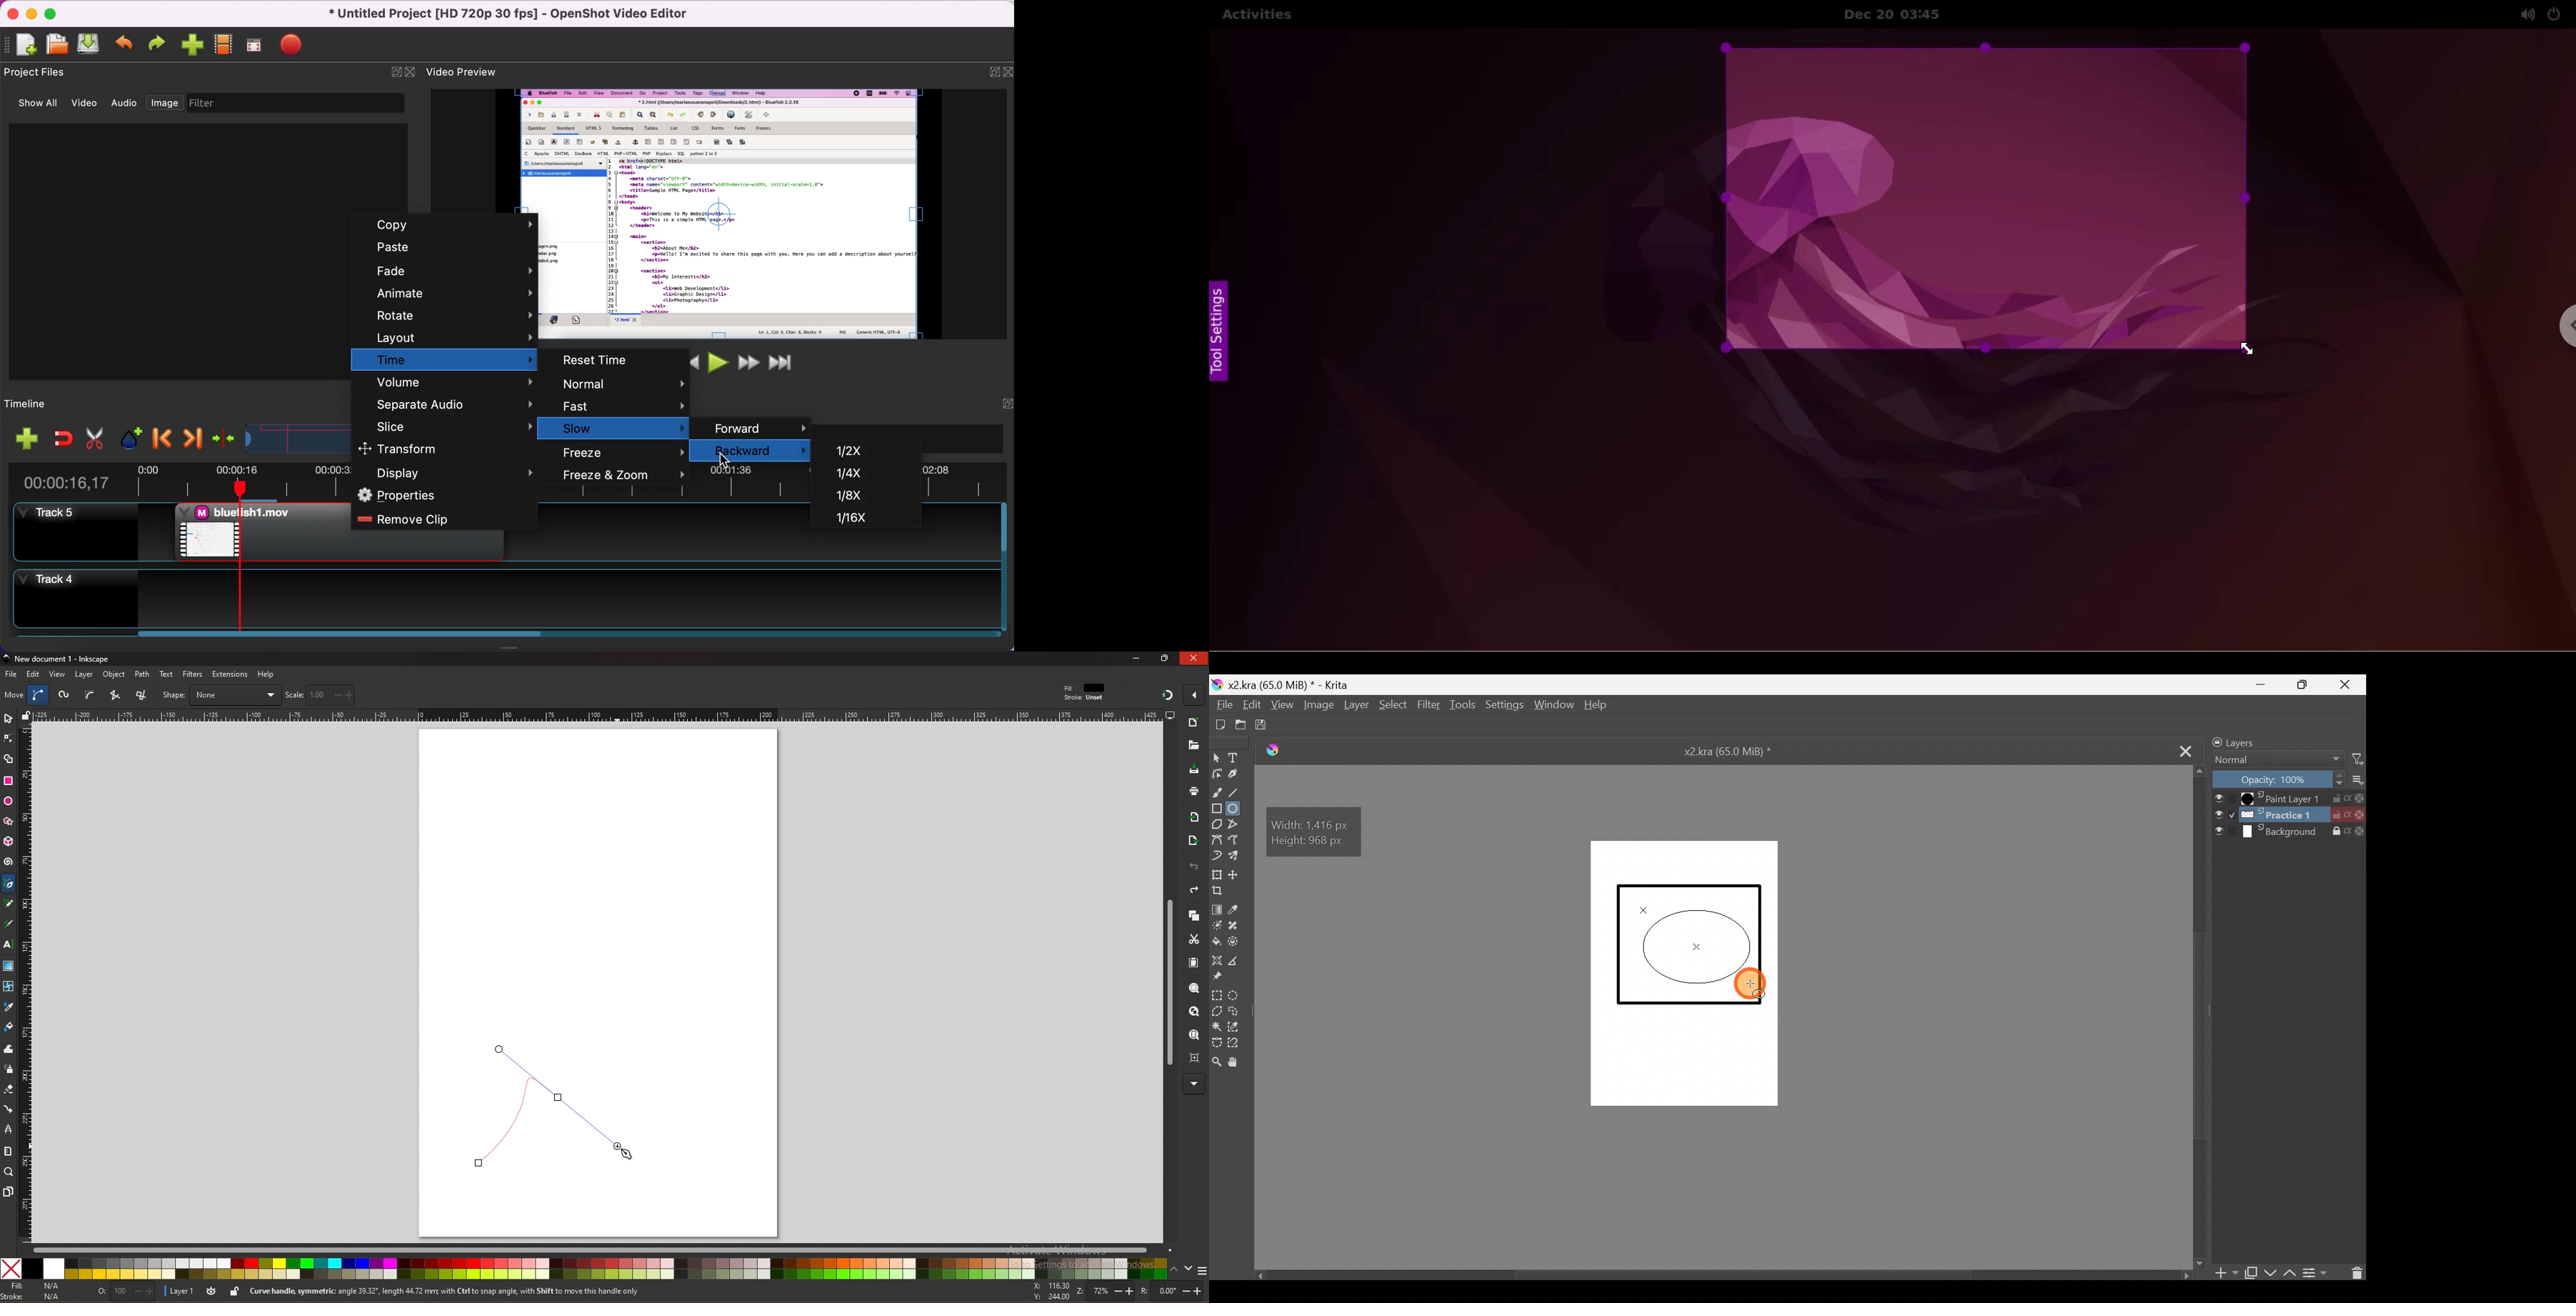 Image resolution: width=2576 pixels, height=1316 pixels. I want to click on Width: 1,416 px, so click(1313, 823).